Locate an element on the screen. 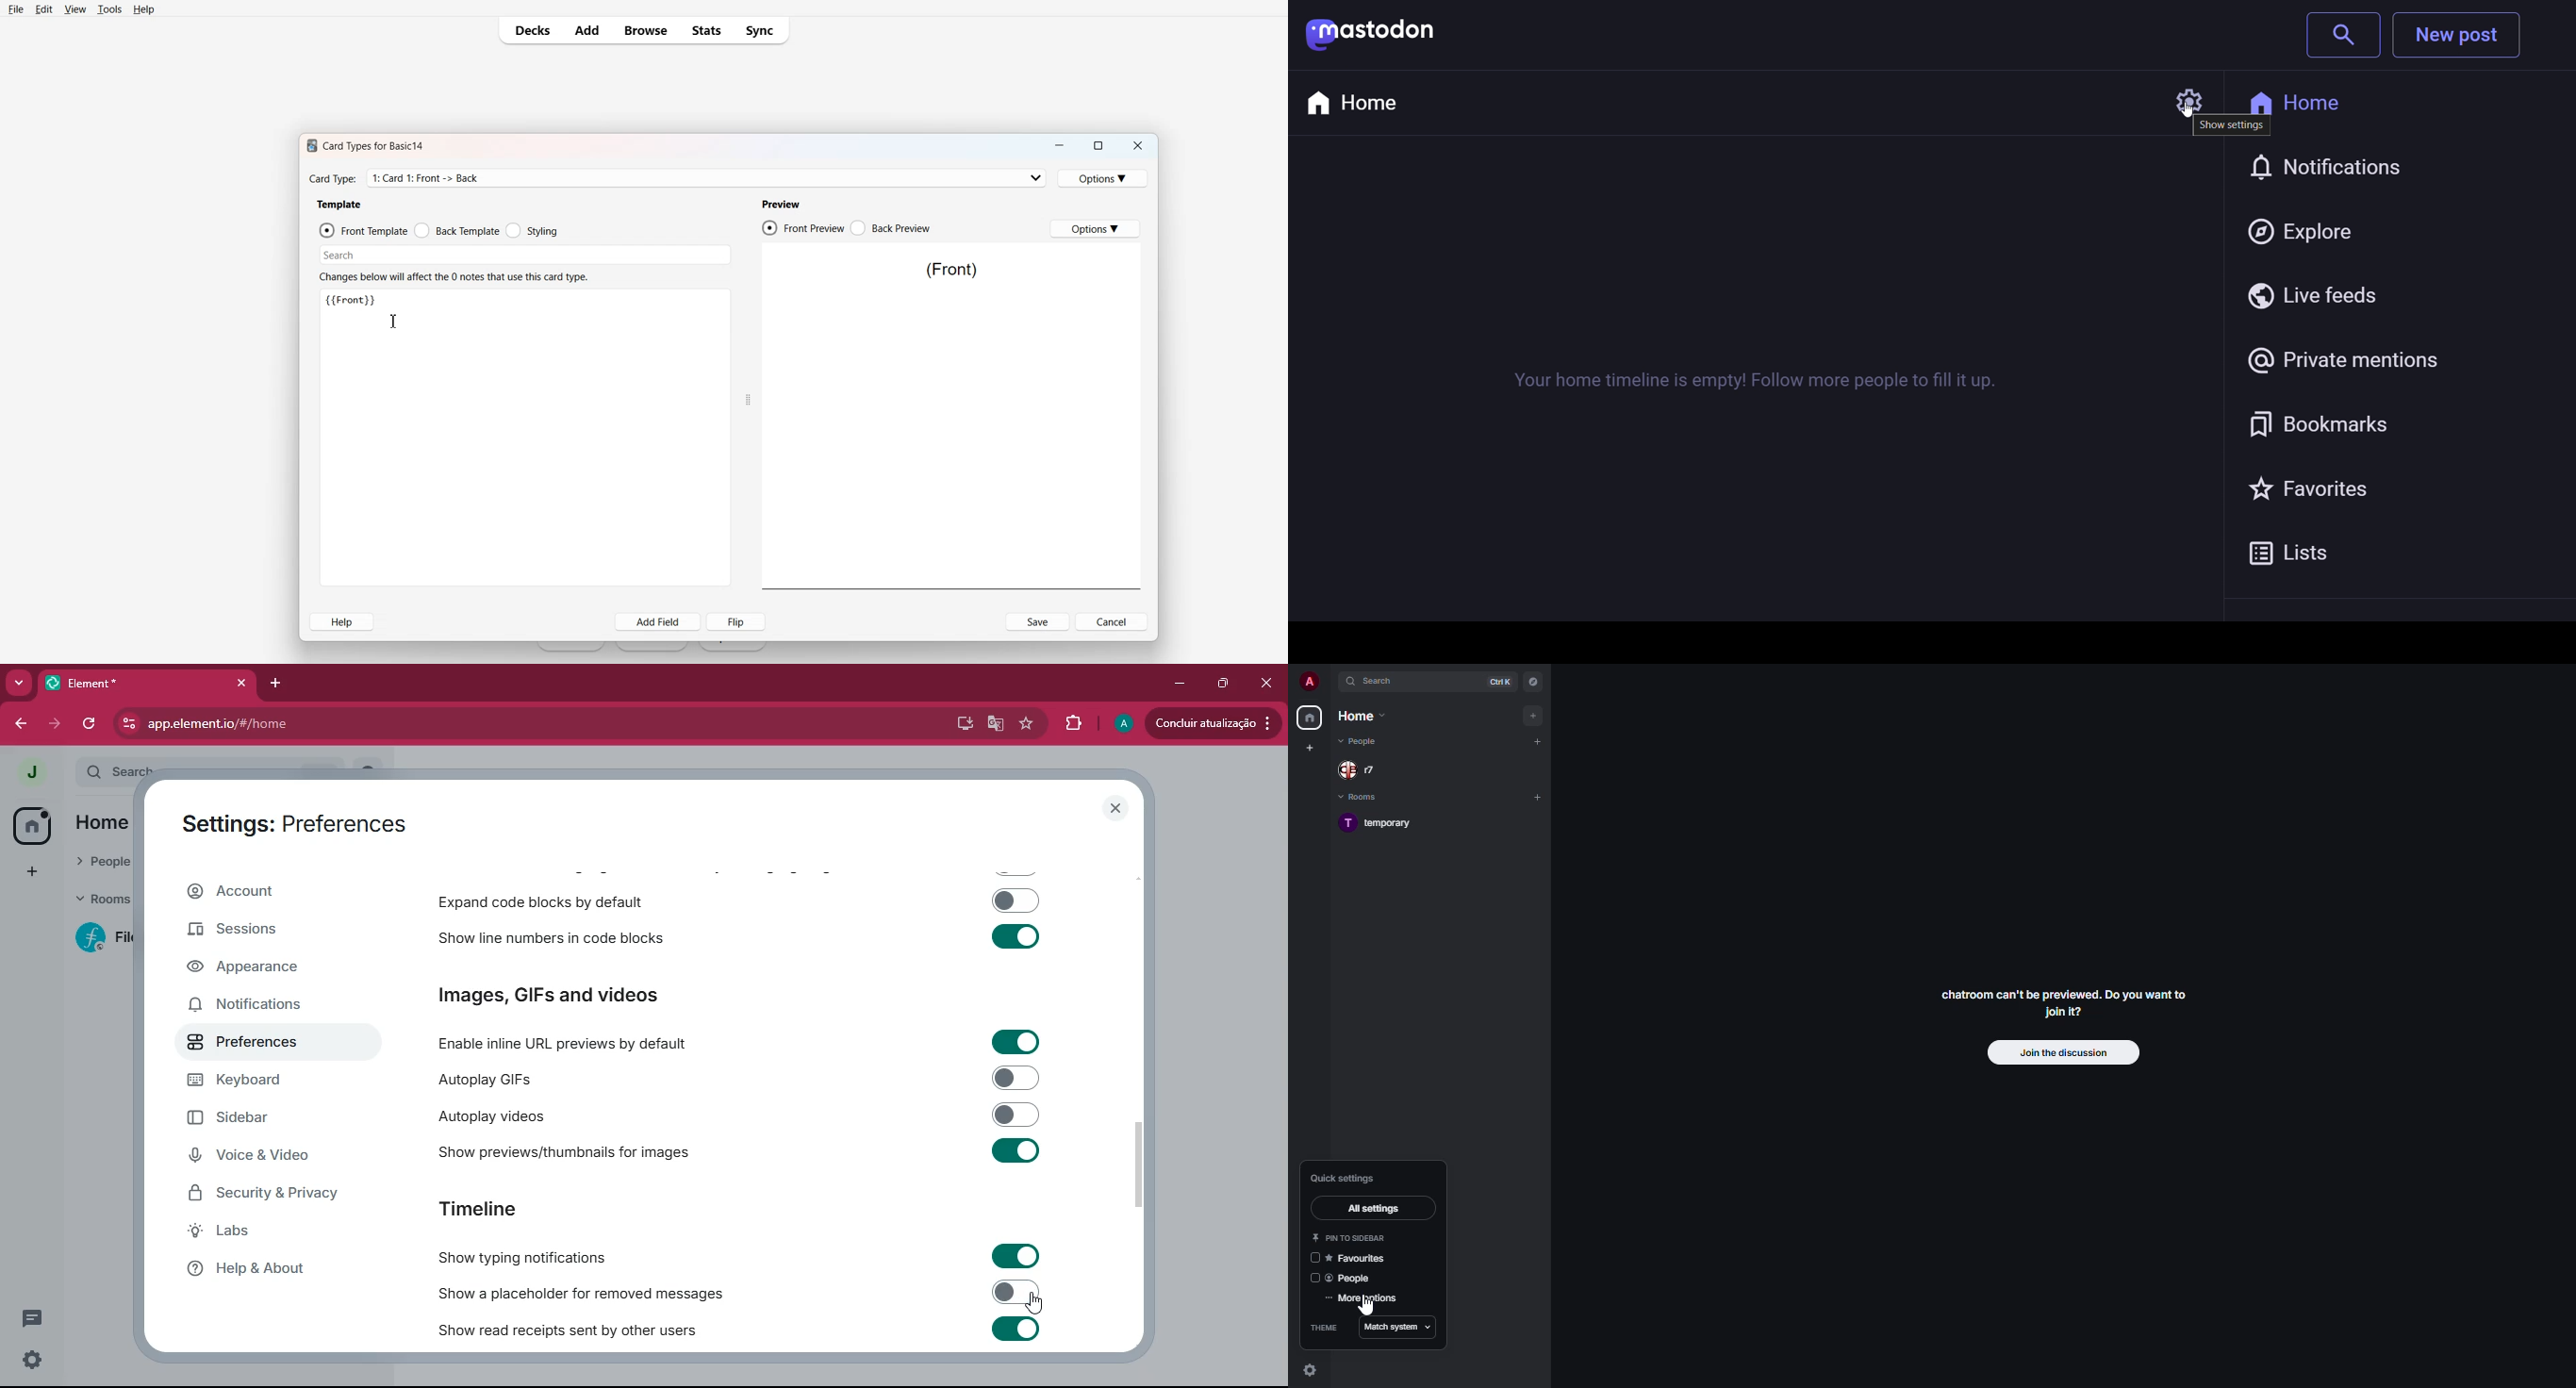 The width and height of the screenshot is (2576, 1400). rooms is located at coordinates (1359, 797).